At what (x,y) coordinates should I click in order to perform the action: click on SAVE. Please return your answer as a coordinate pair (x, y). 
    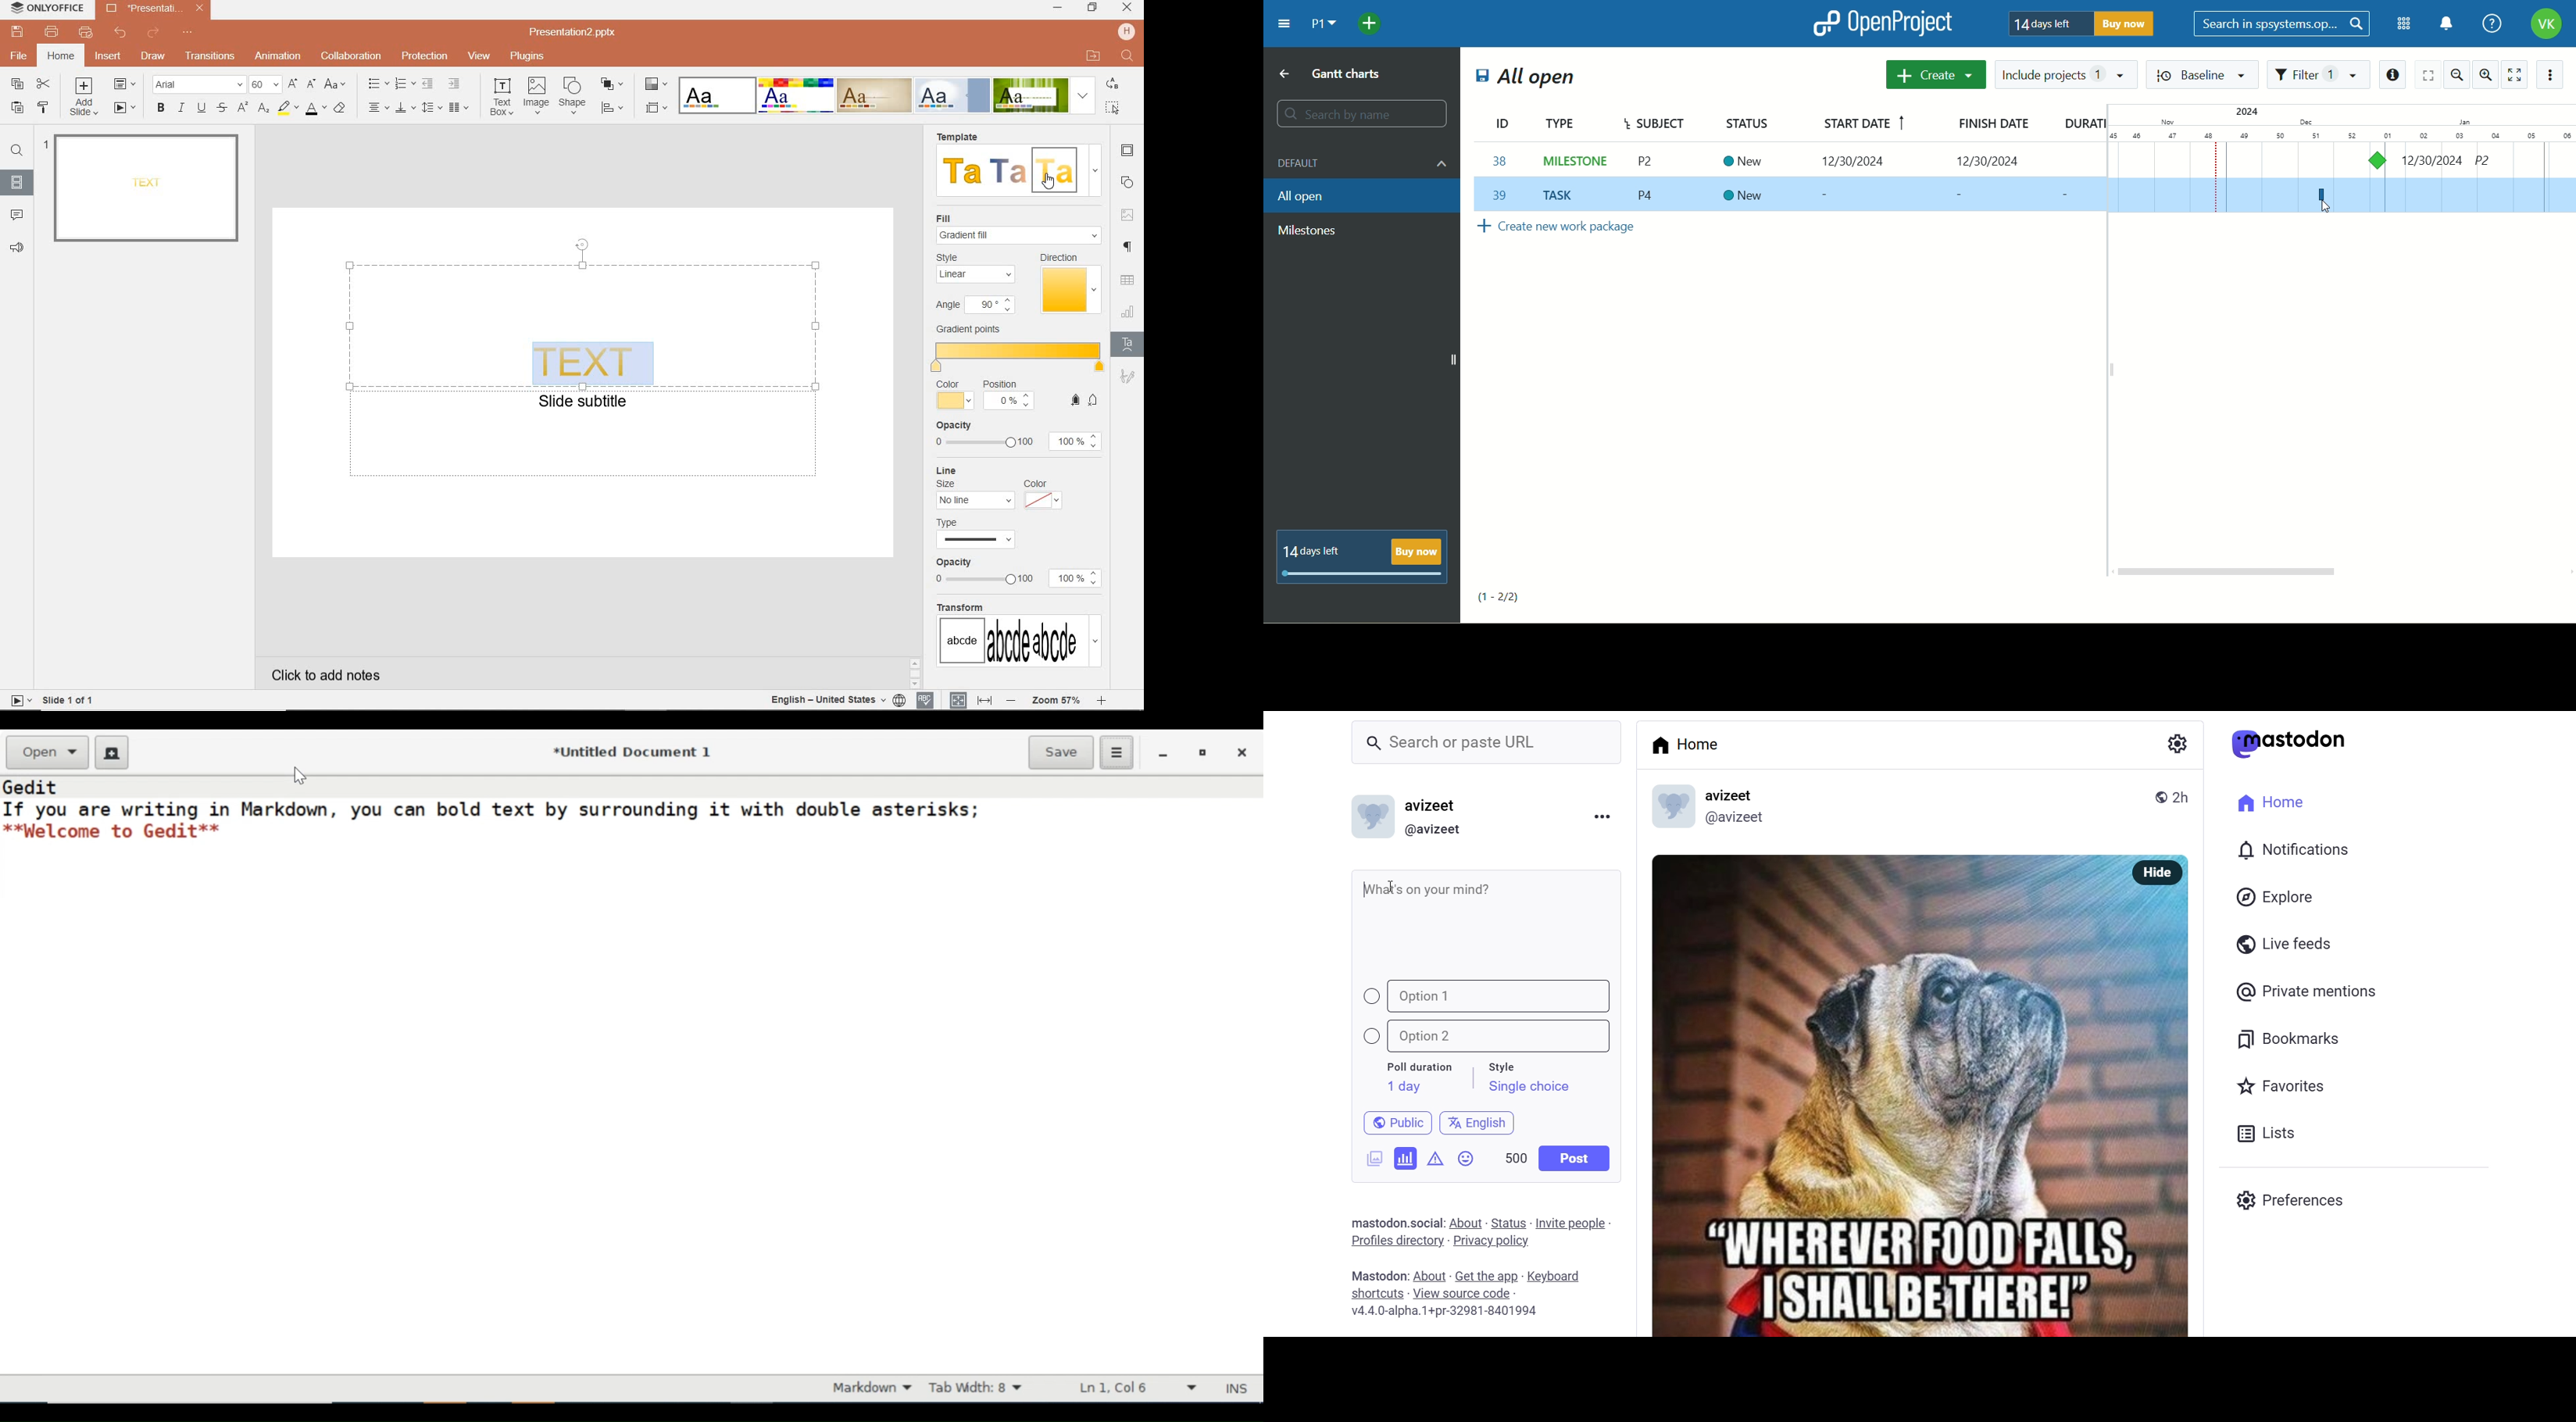
    Looking at the image, I should click on (17, 31).